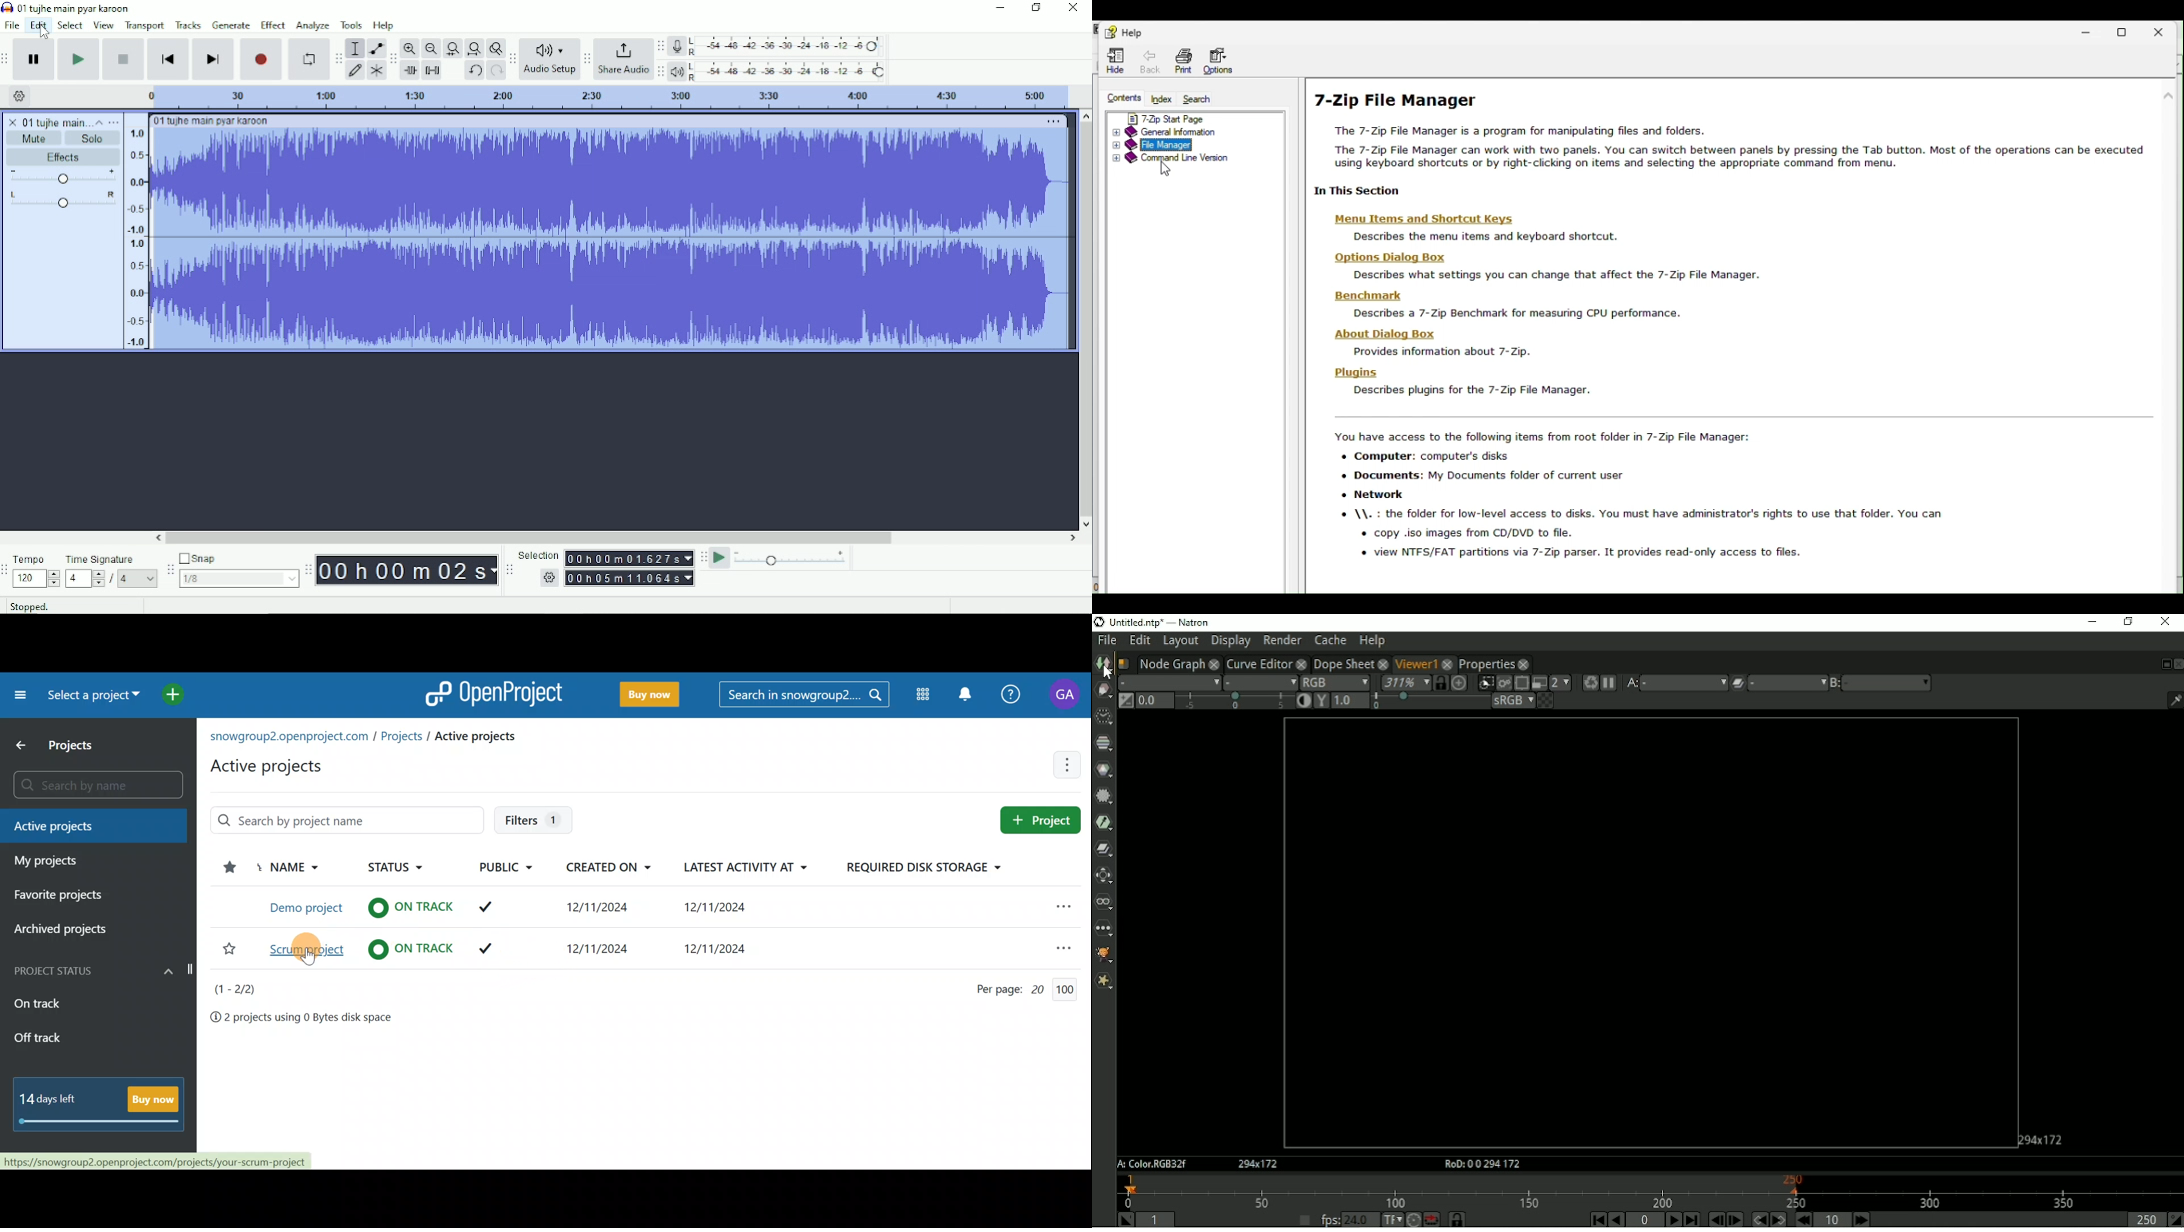  I want to click on Sort by favorite, so click(225, 869).